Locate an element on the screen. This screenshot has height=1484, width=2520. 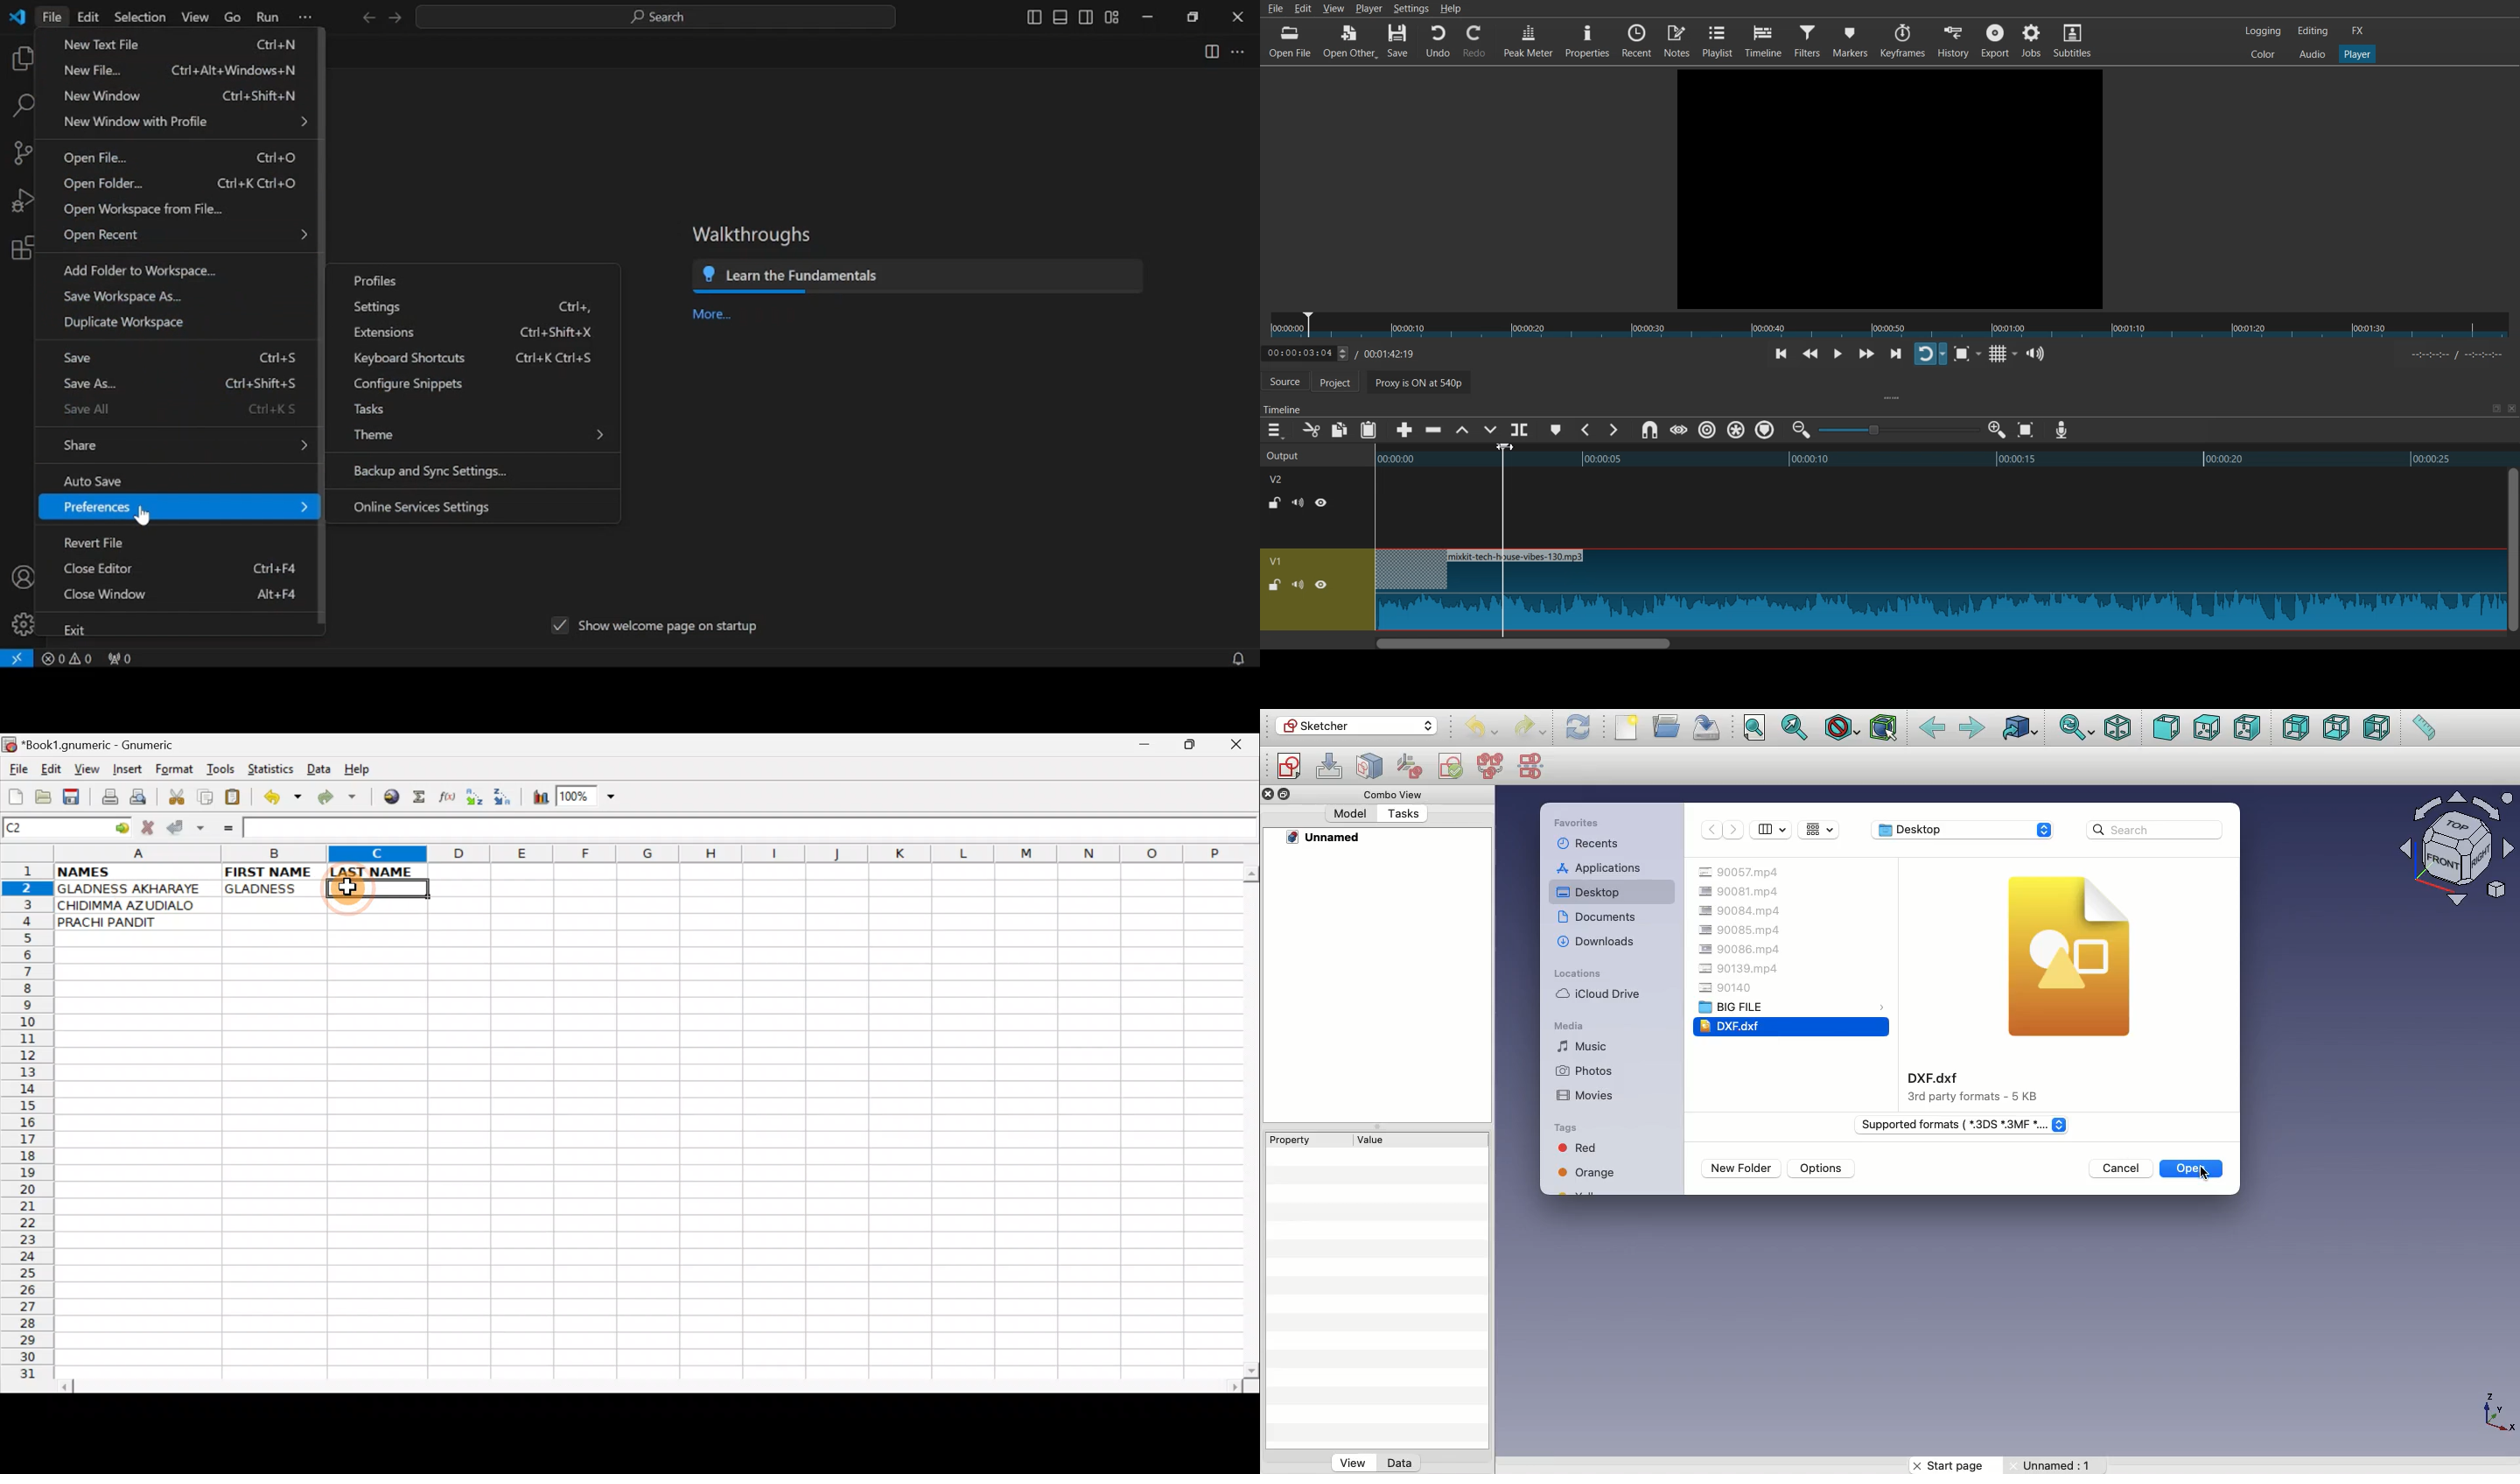
Paste is located at coordinates (1368, 430).